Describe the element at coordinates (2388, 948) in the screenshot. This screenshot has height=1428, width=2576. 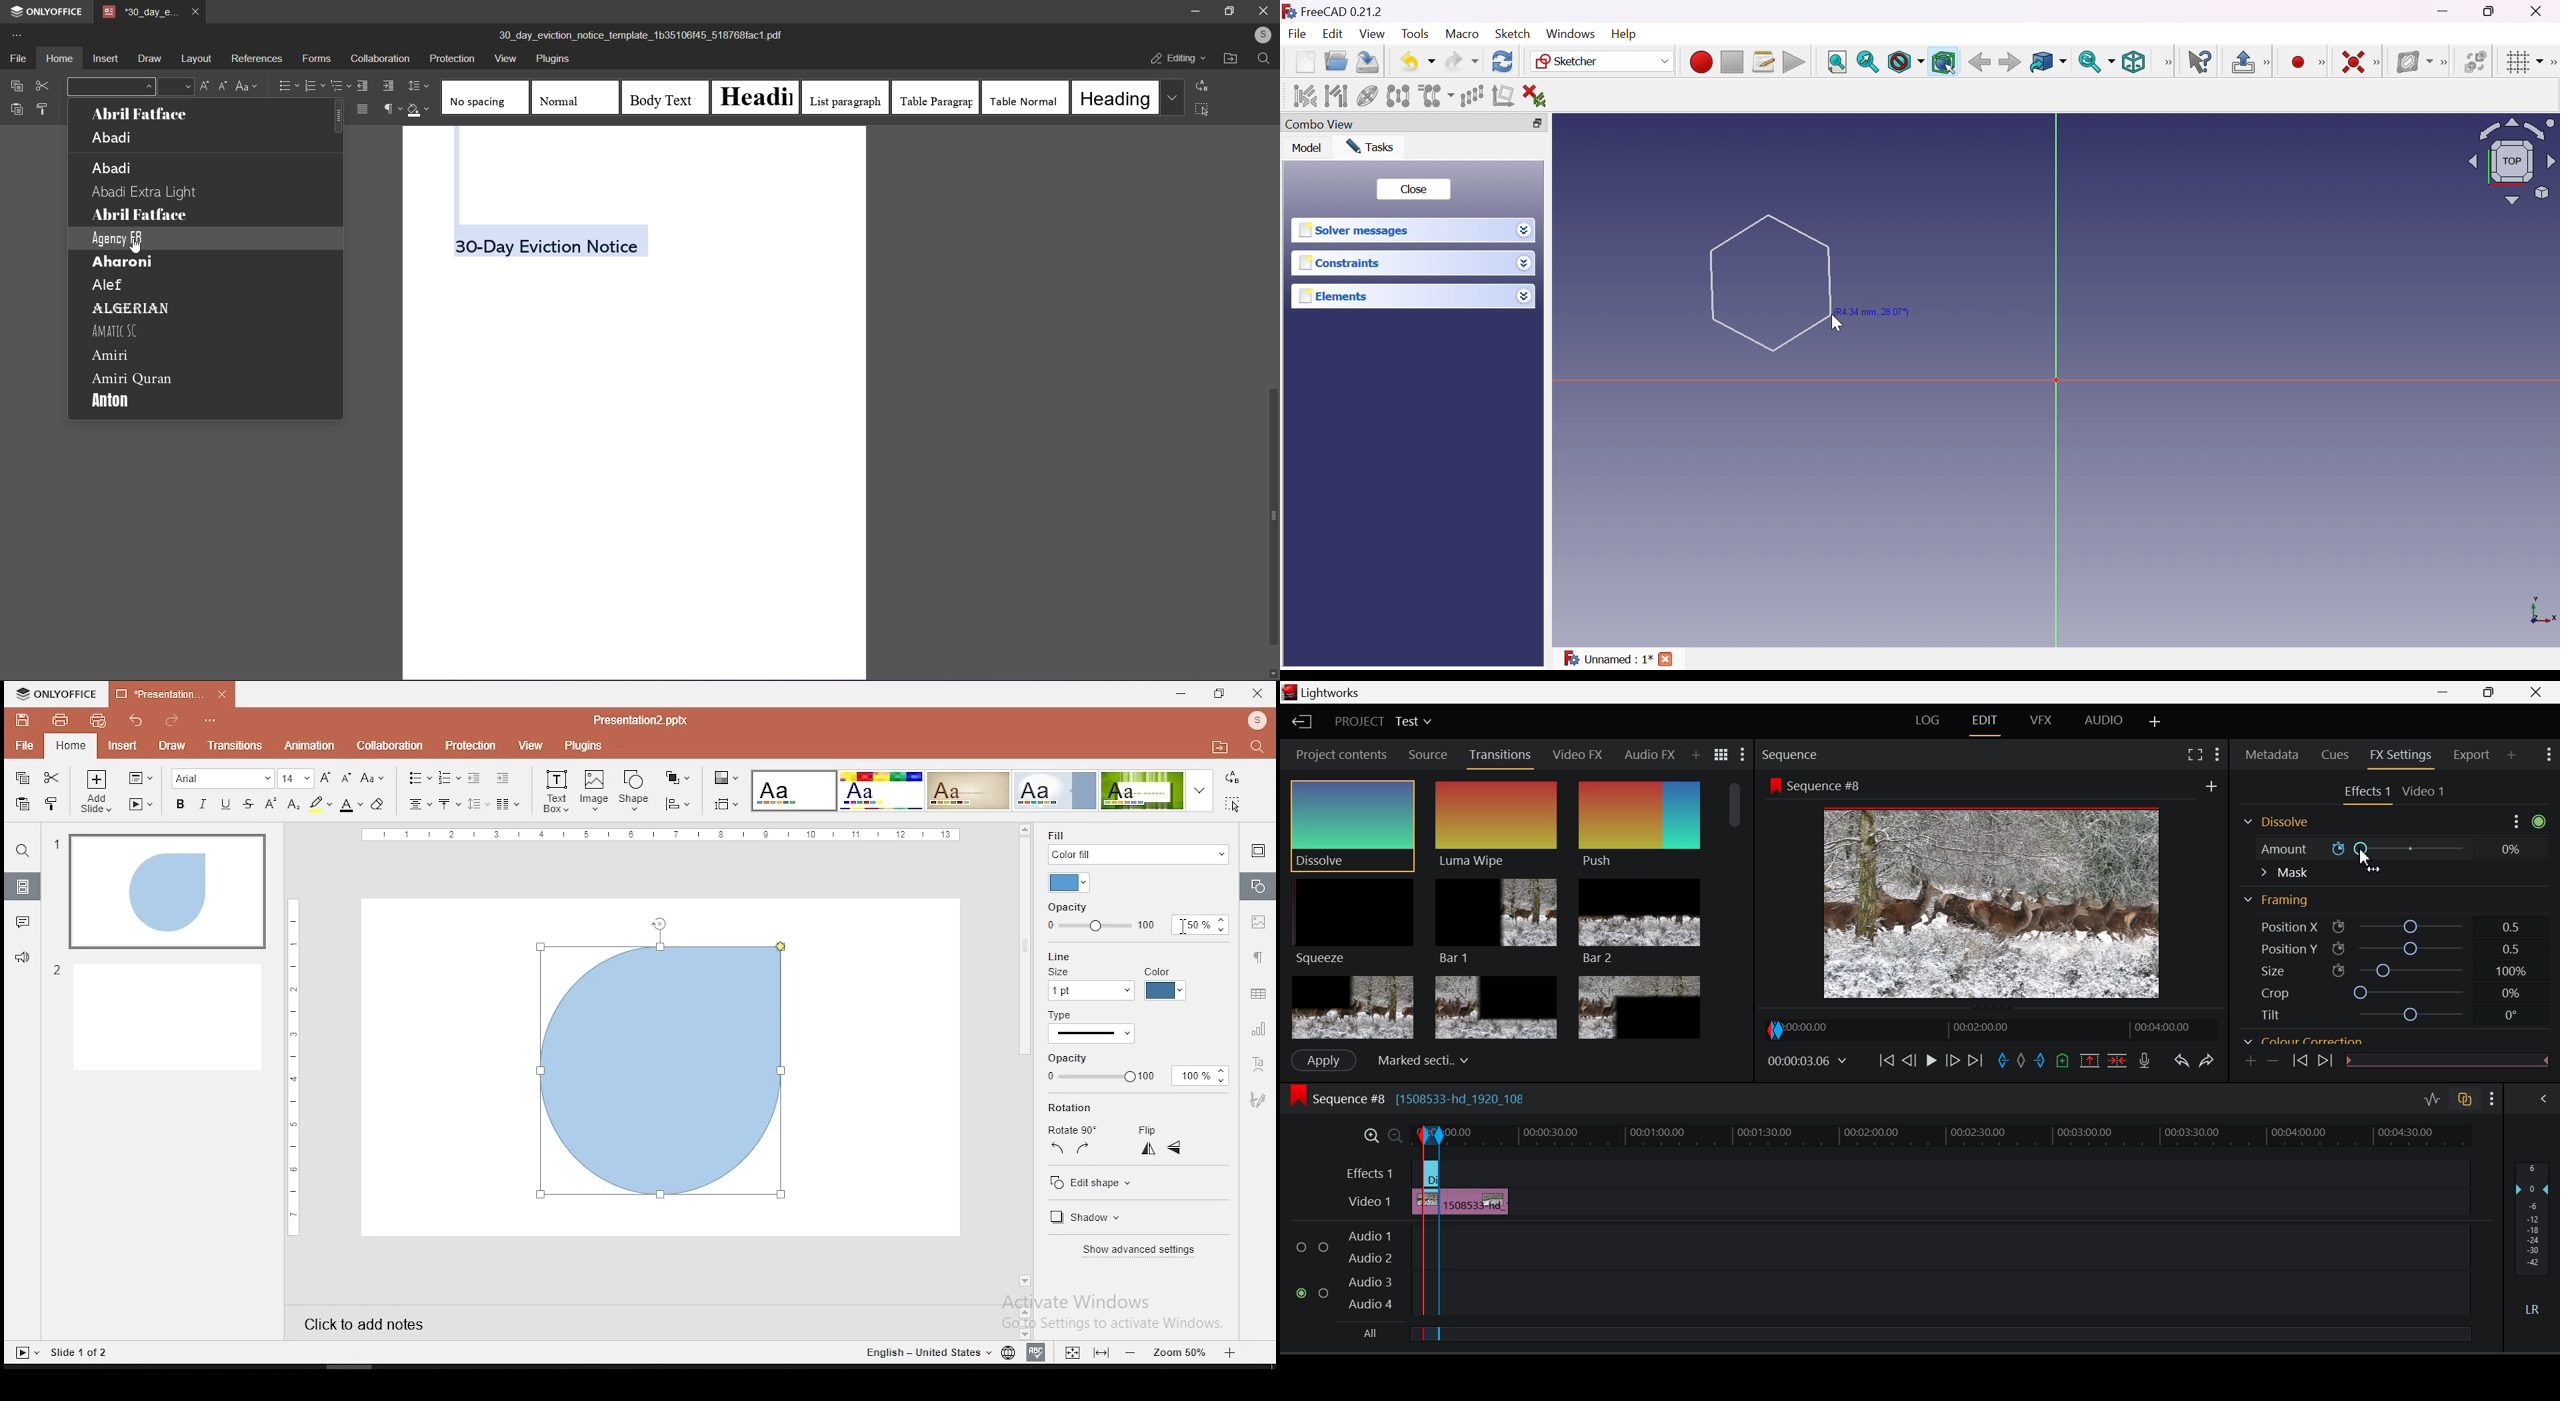
I see `Position Y` at that location.